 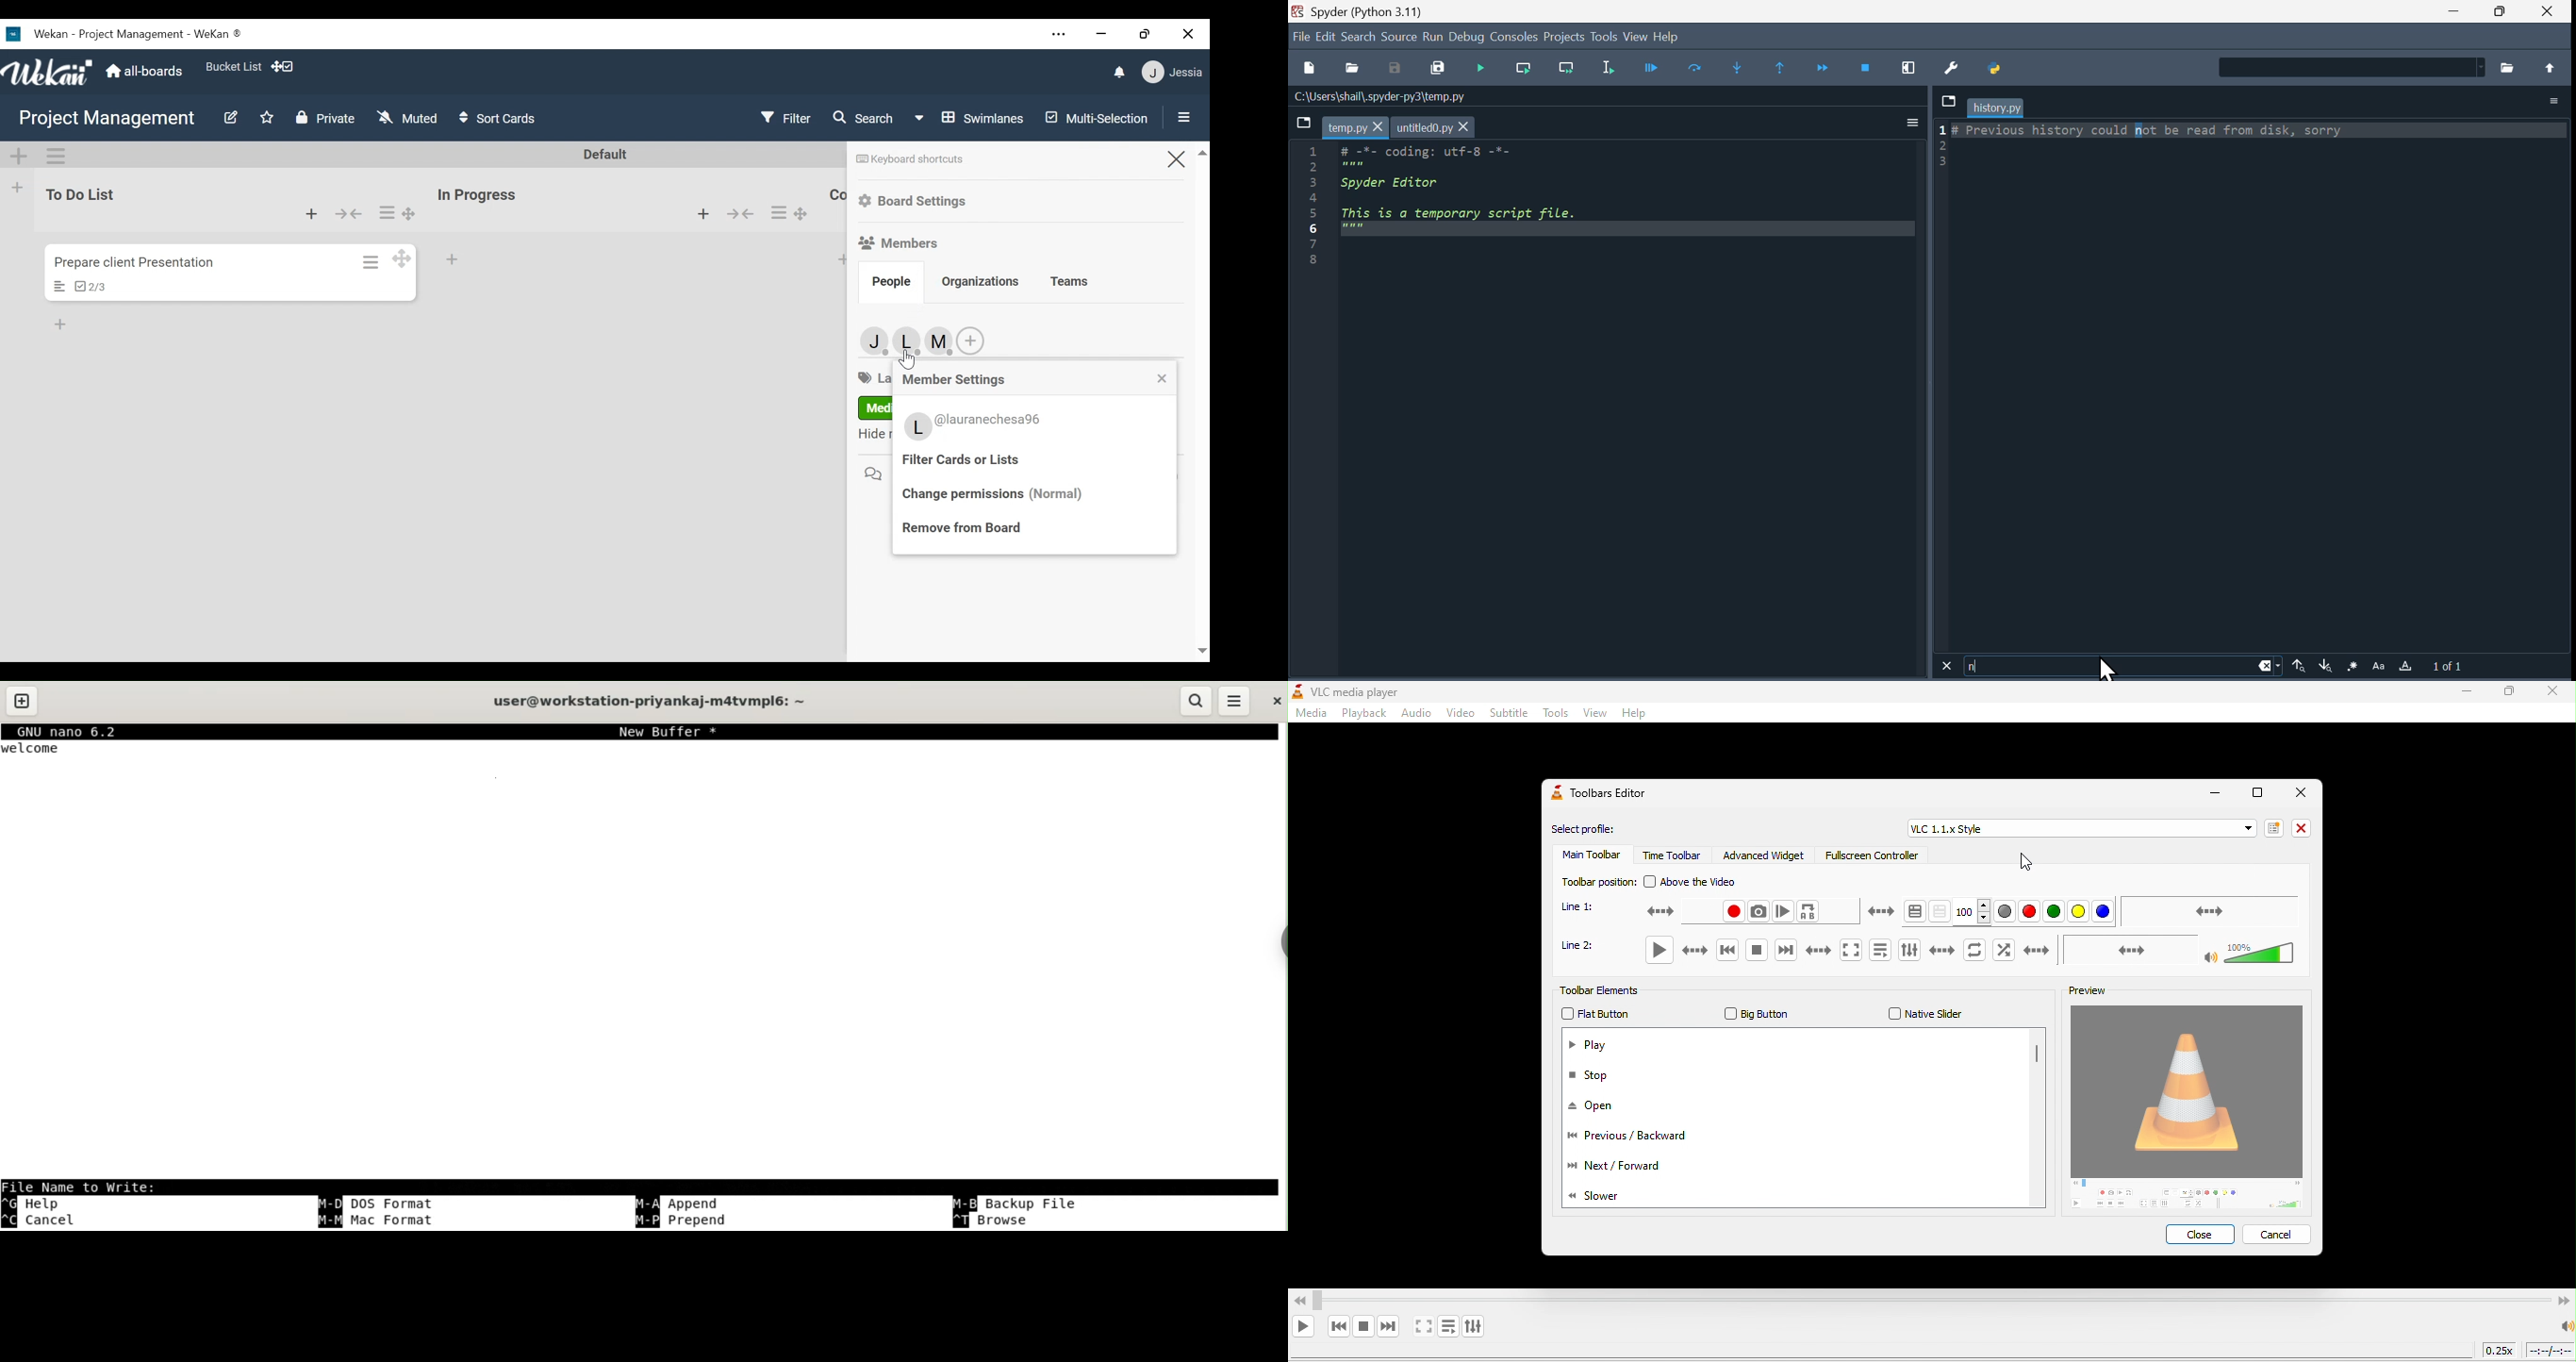 I want to click on 100, so click(x=1973, y=911).